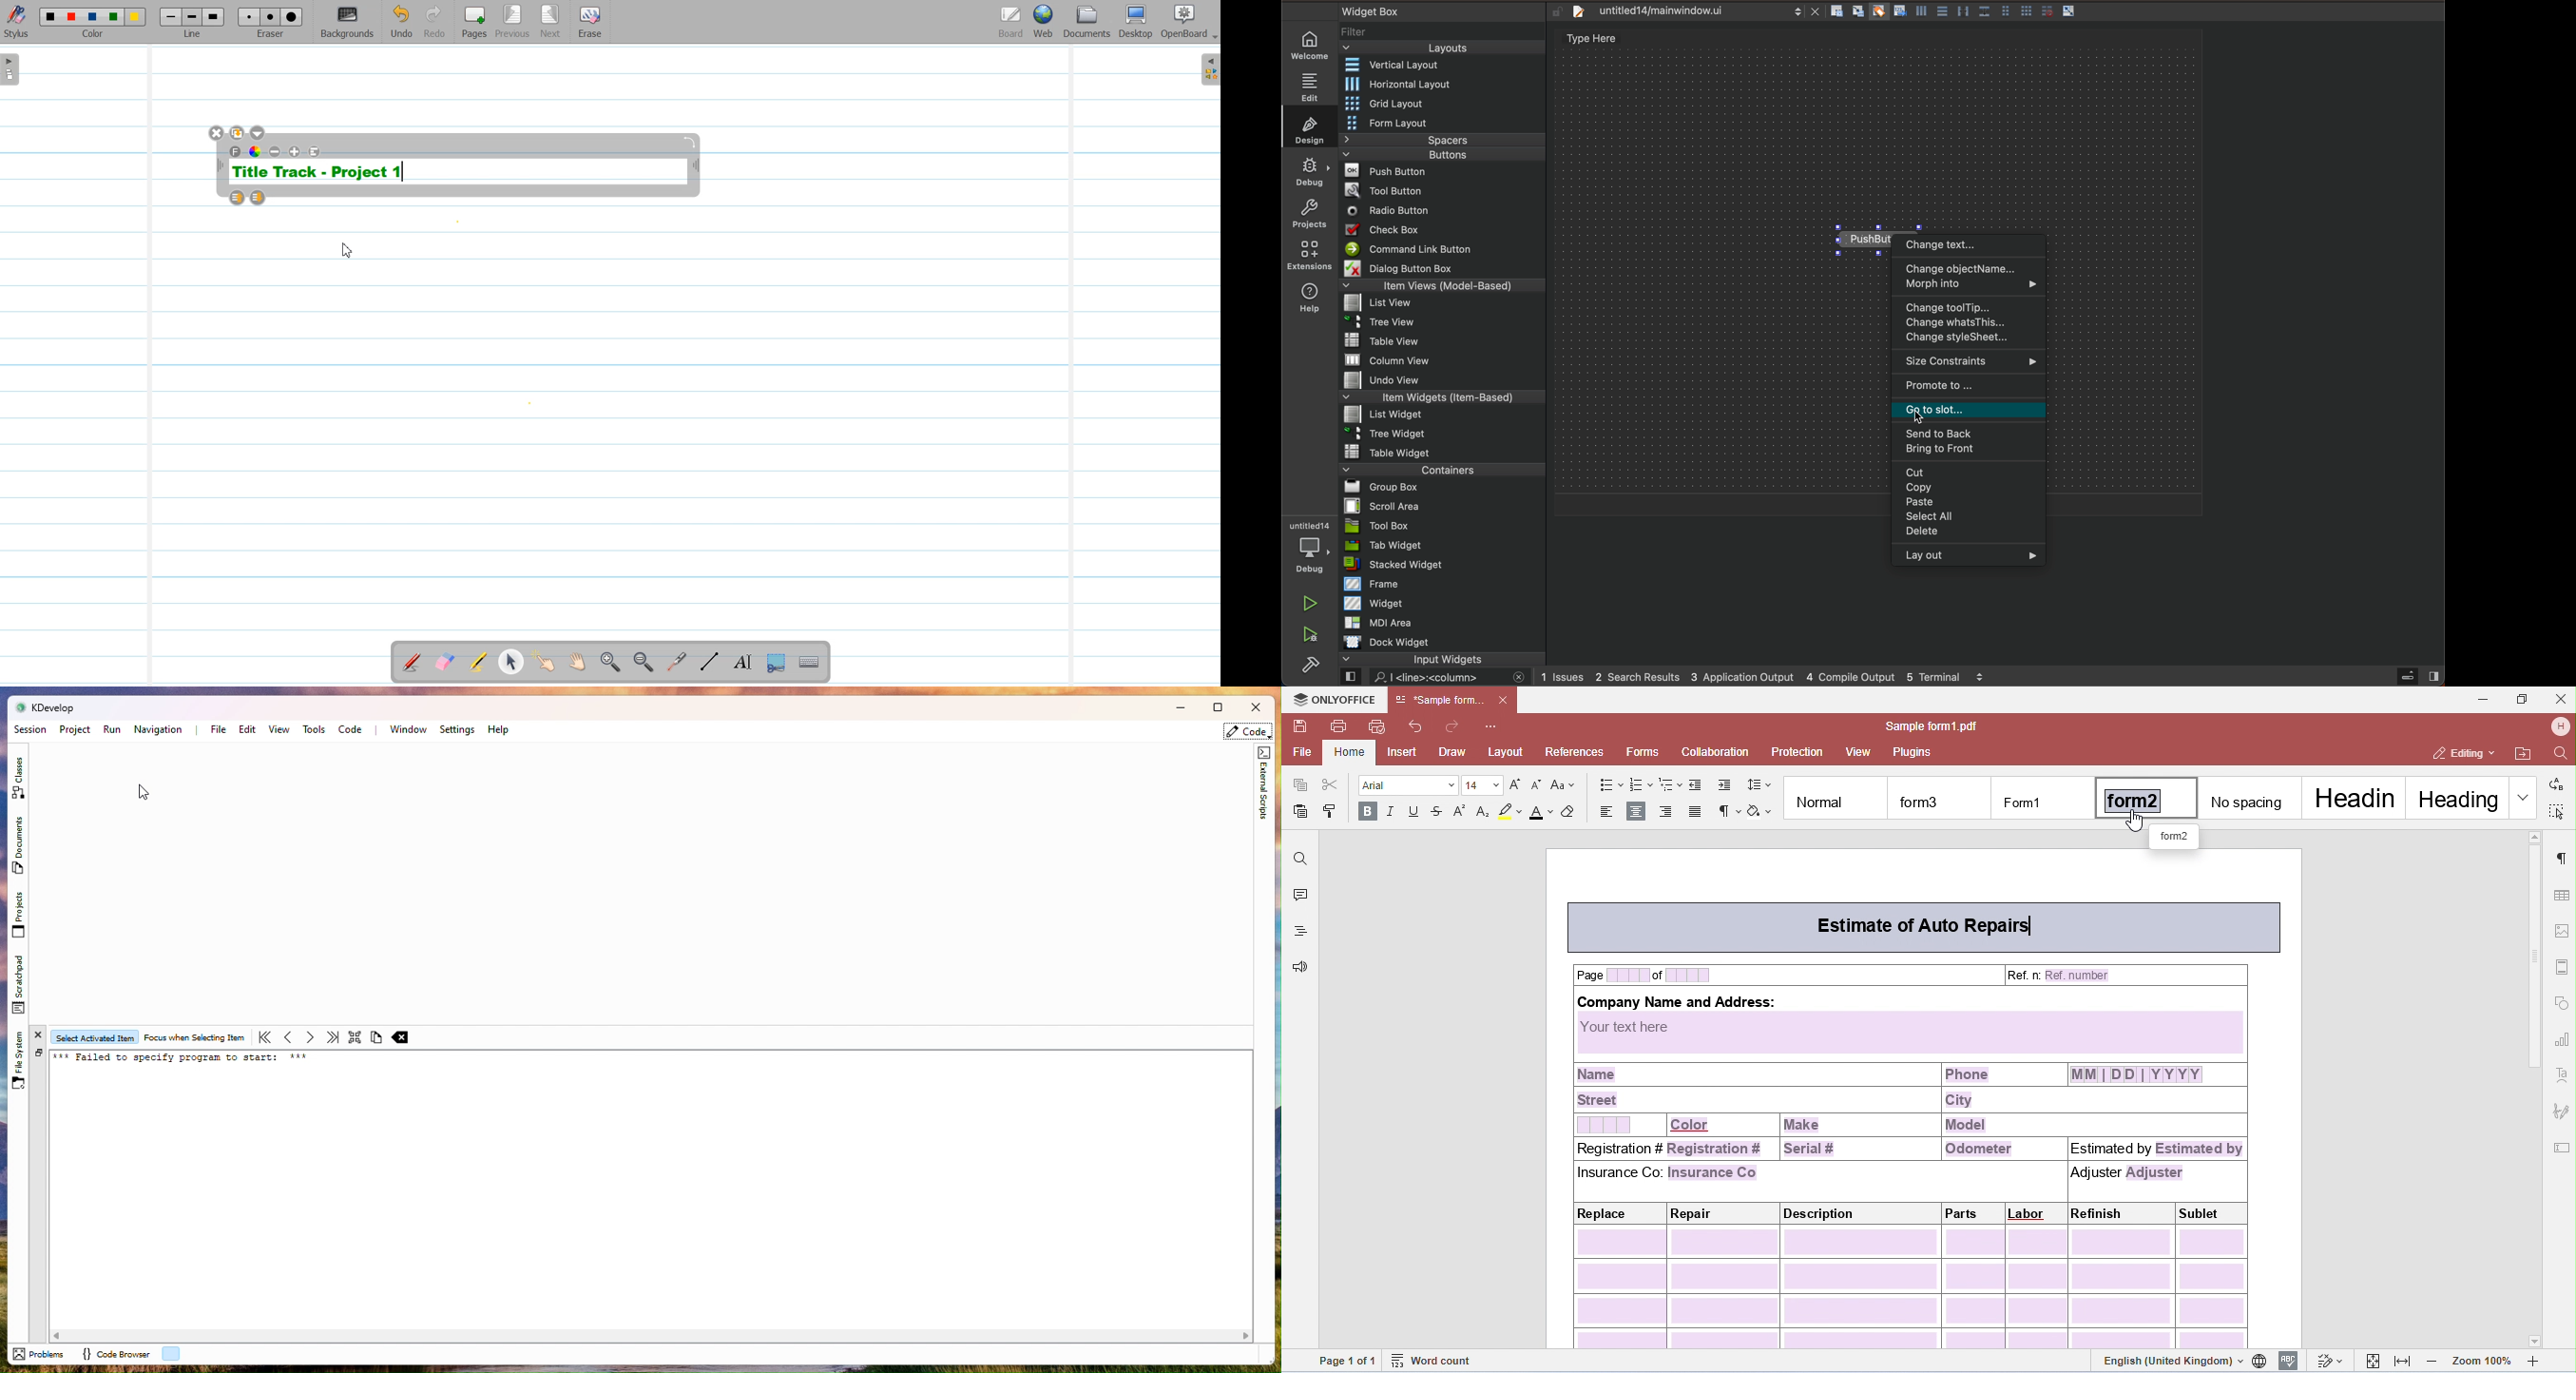 This screenshot has height=1400, width=2576. I want to click on , so click(1901, 10).